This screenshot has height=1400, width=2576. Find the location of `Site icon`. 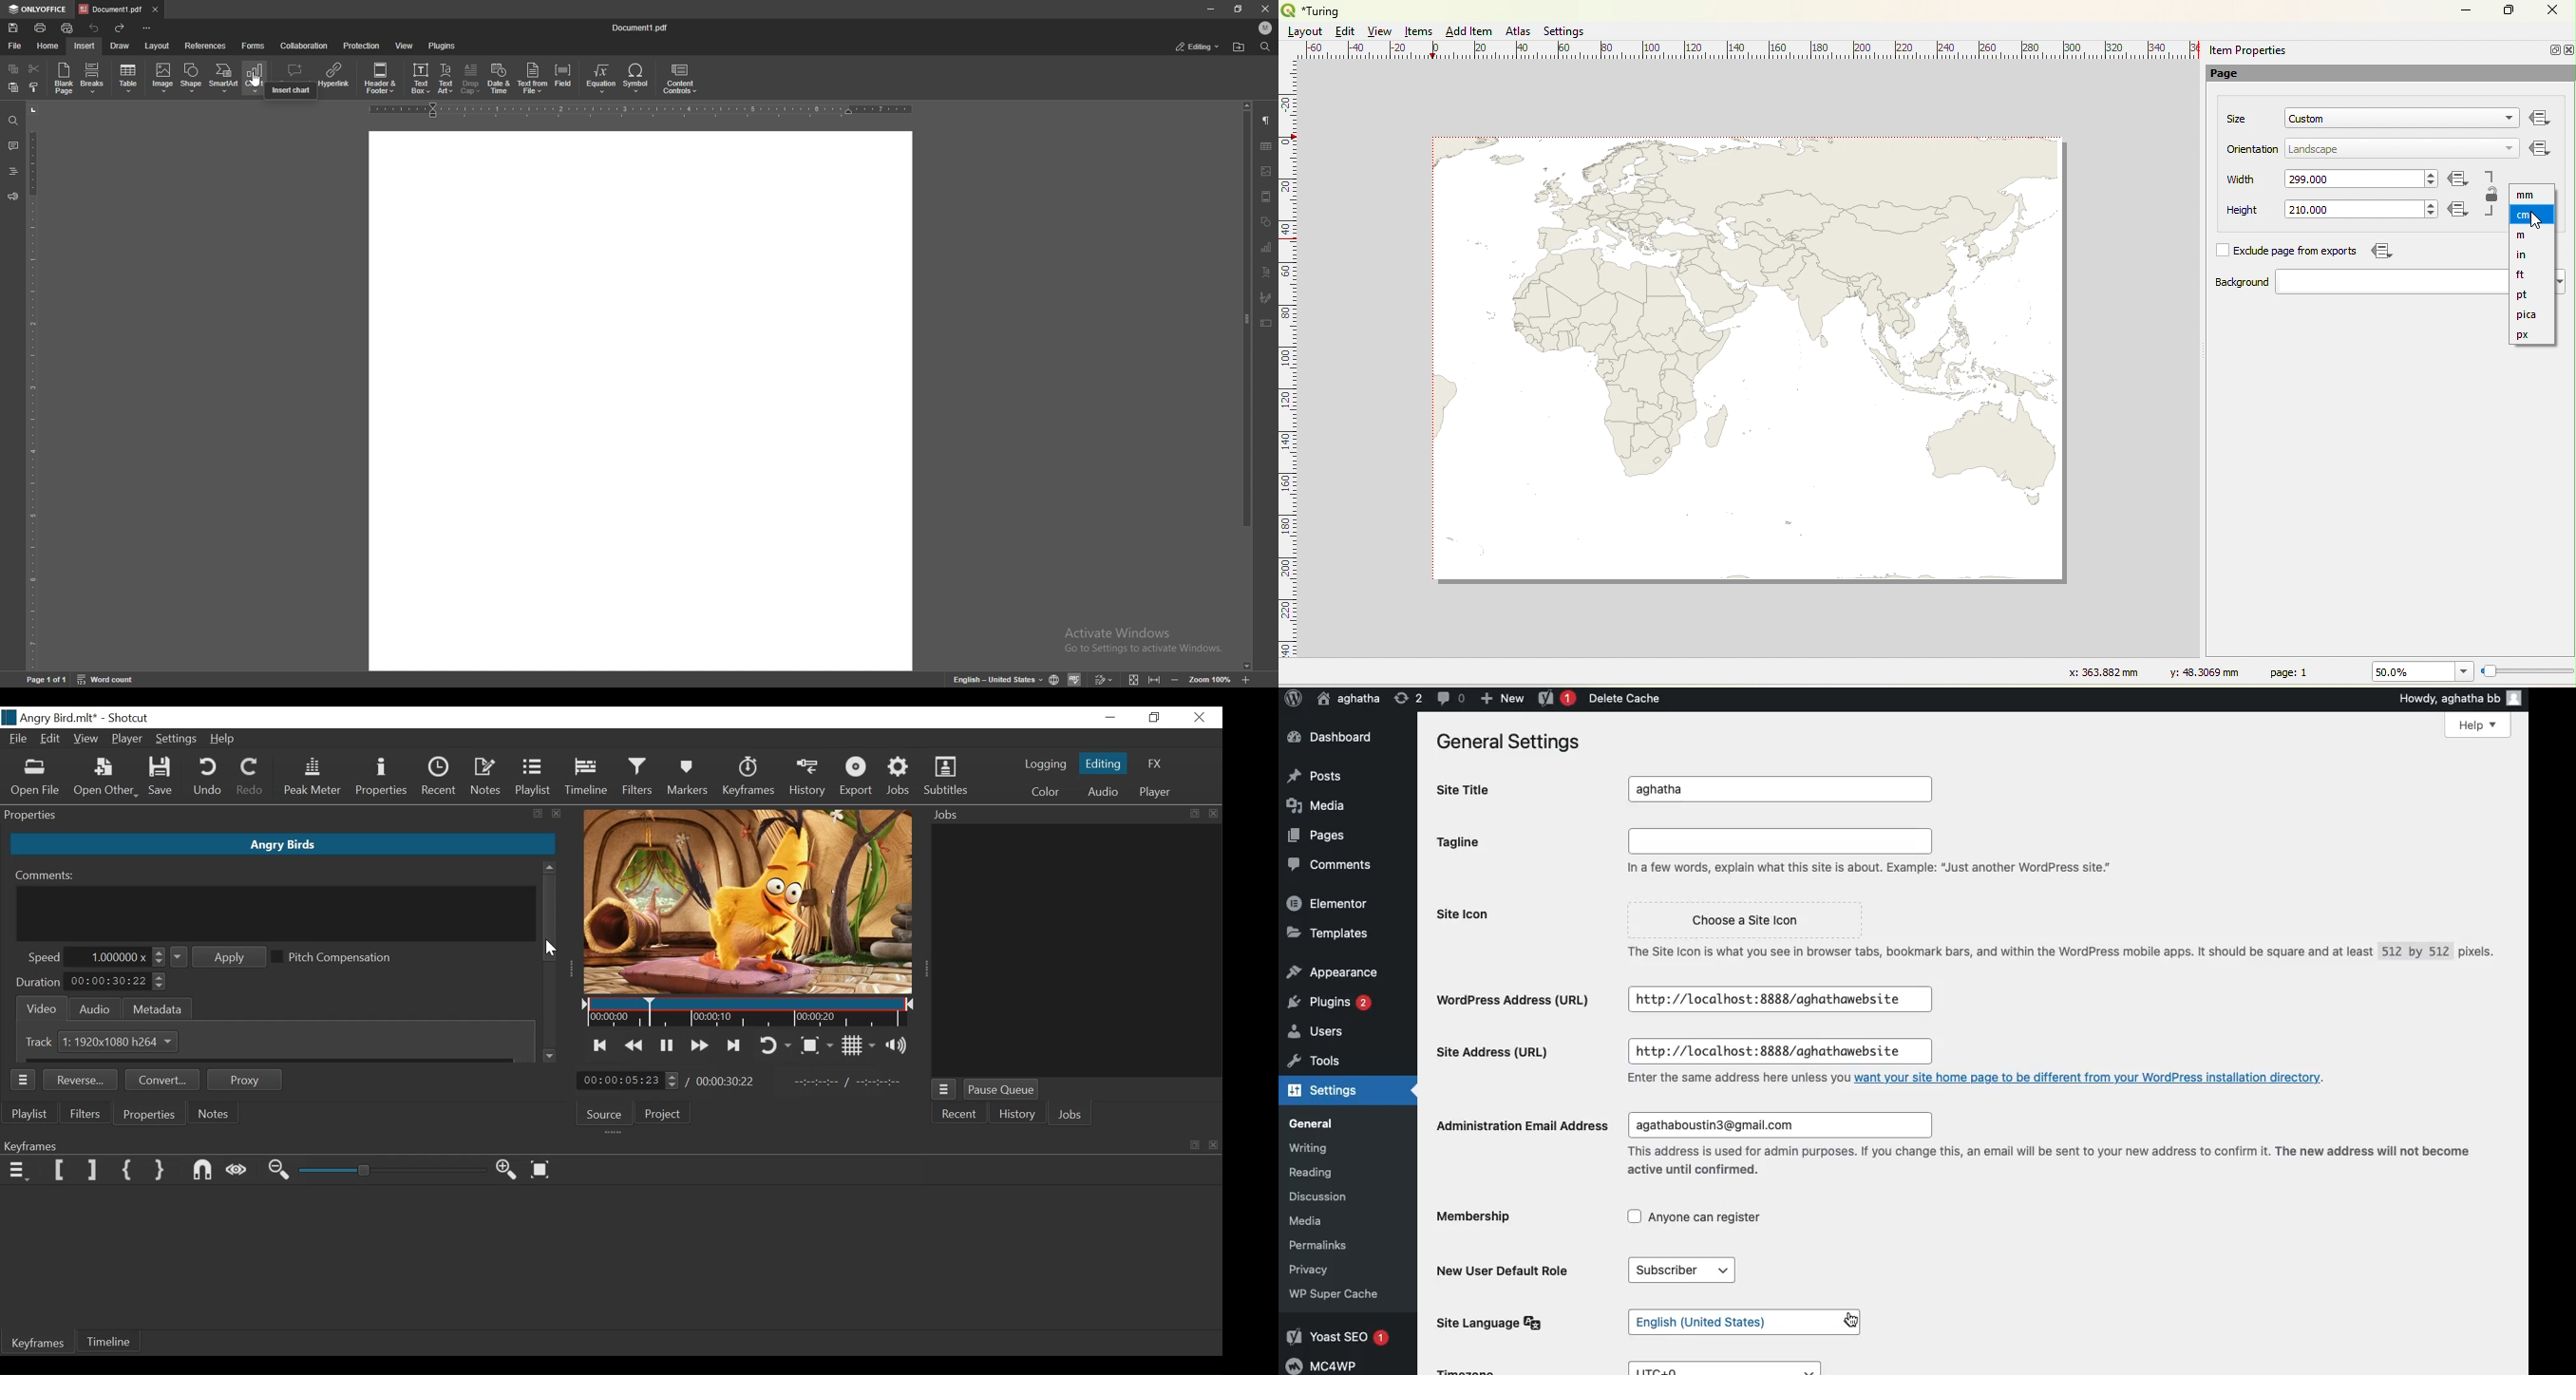

Site icon is located at coordinates (1469, 914).